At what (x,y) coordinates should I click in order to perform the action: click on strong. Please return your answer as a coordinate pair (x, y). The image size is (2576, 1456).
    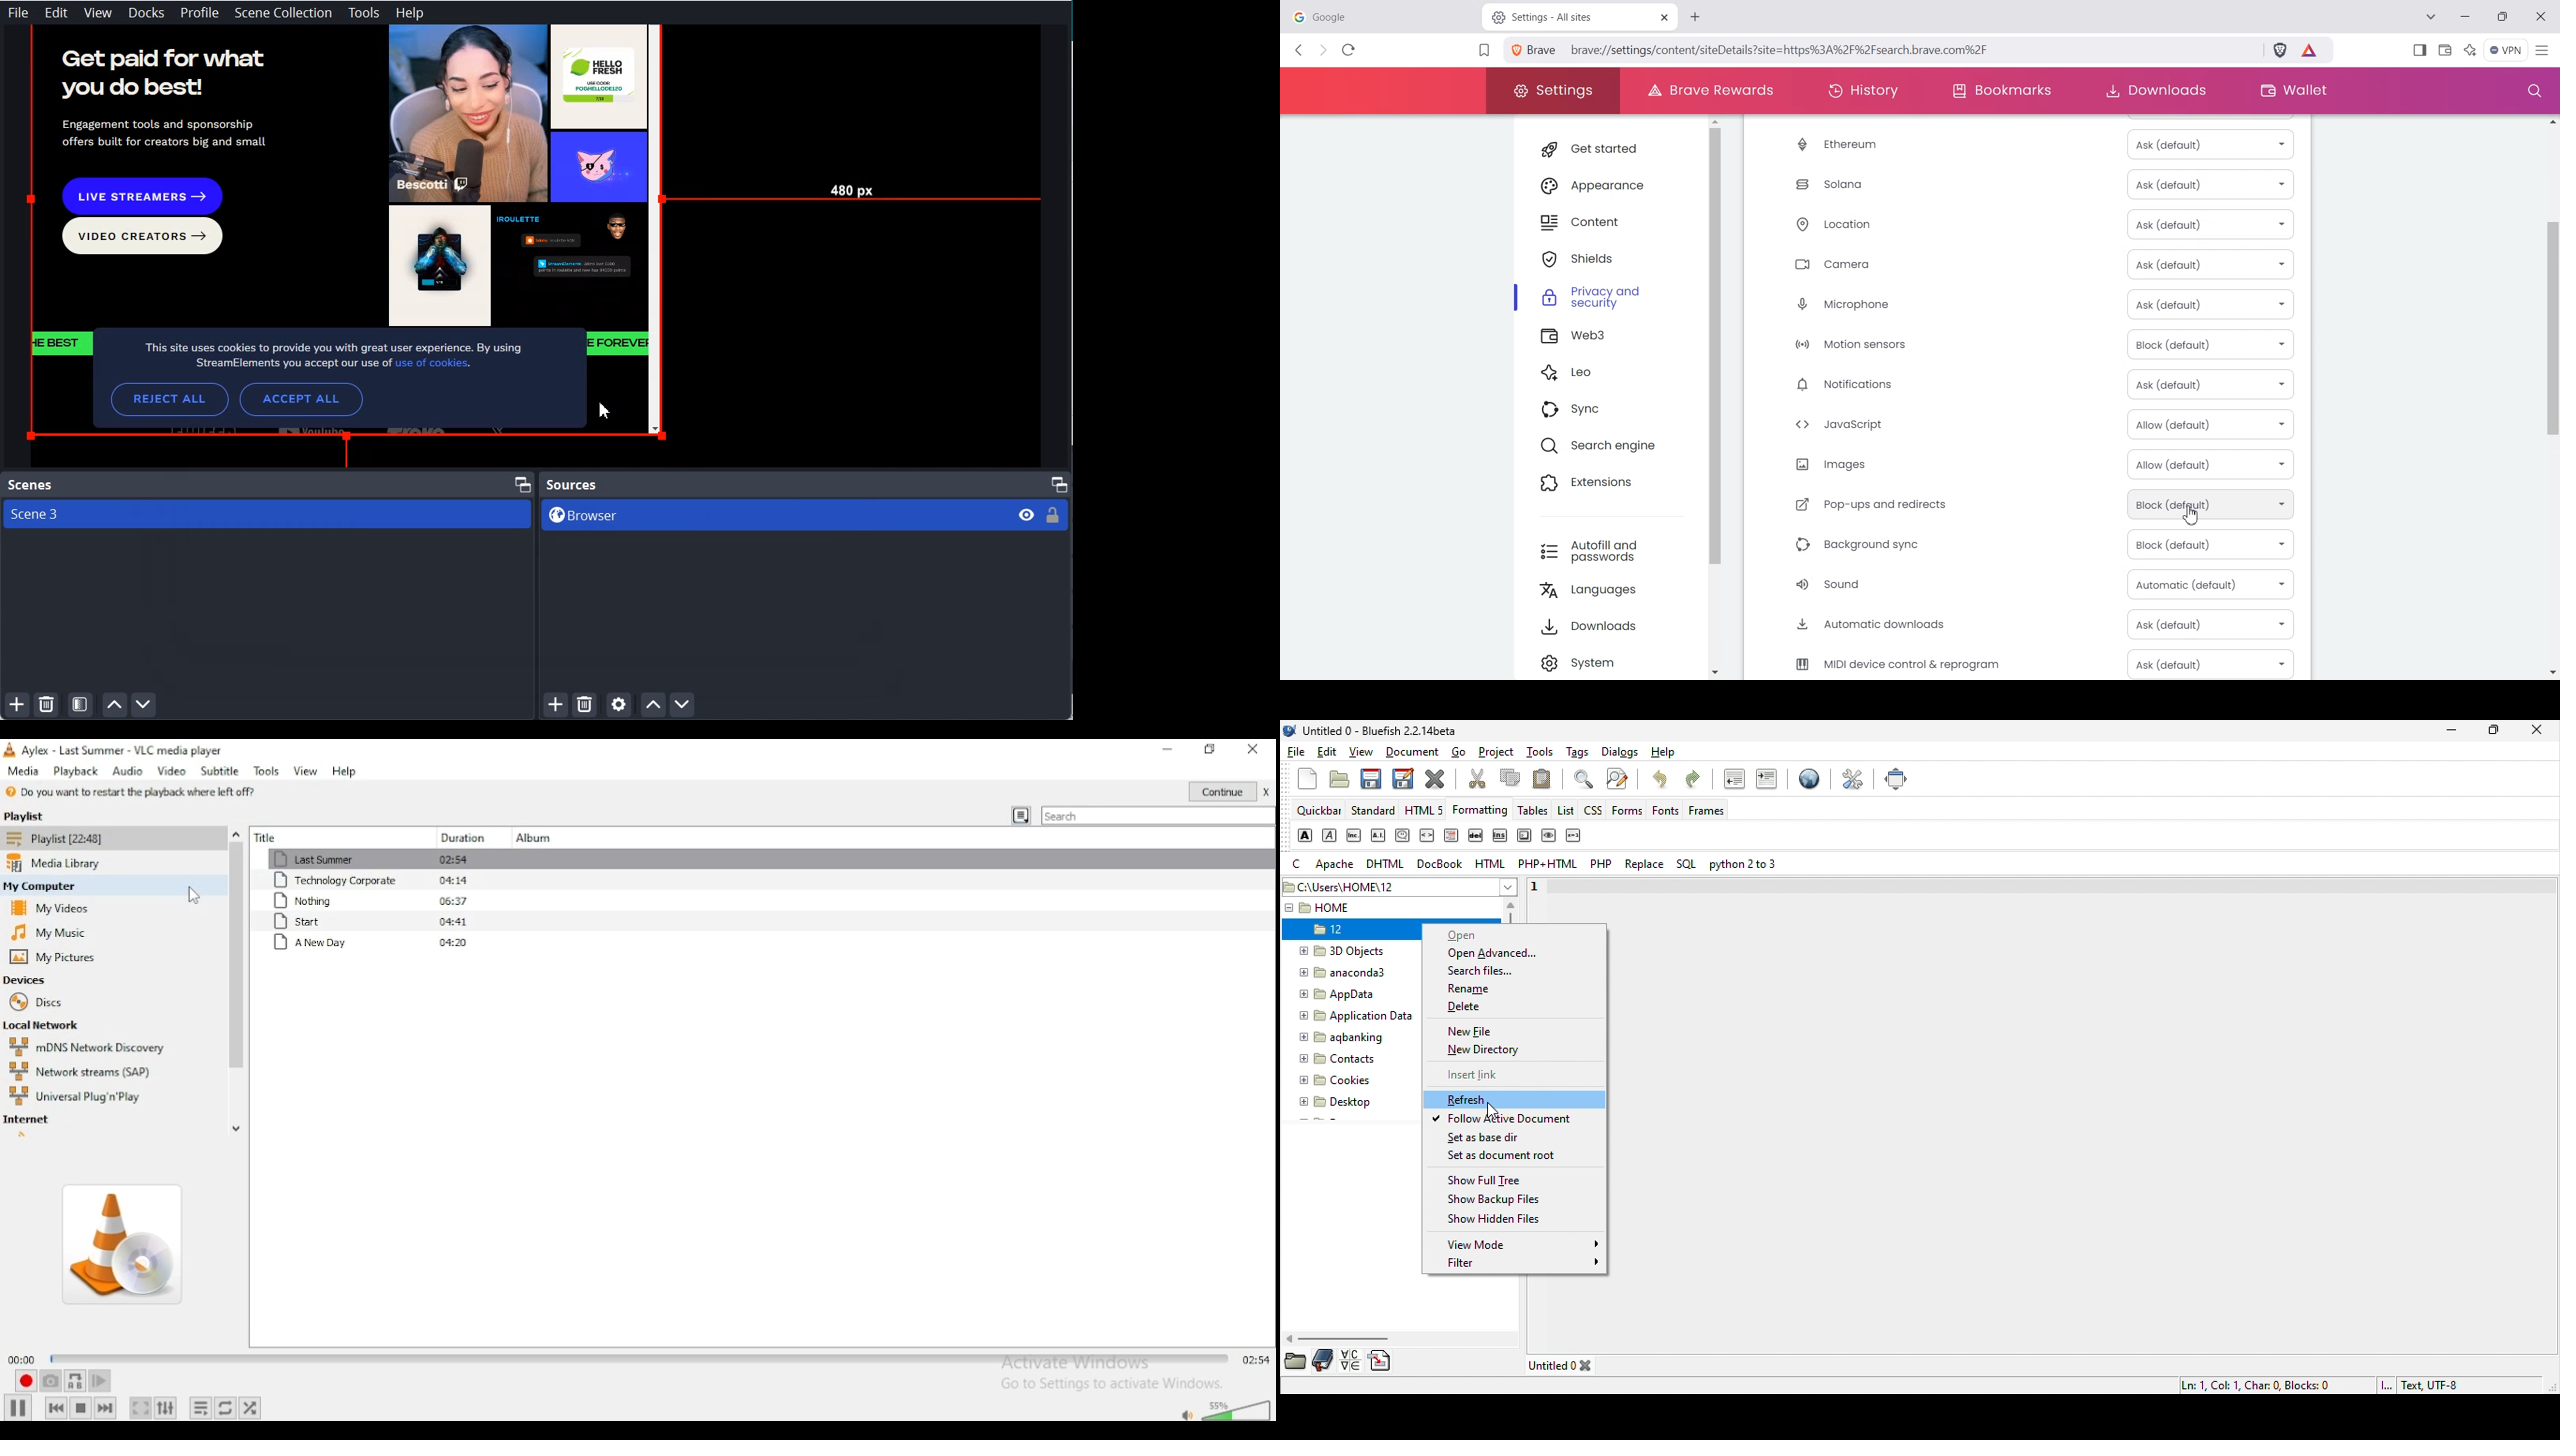
    Looking at the image, I should click on (1303, 835).